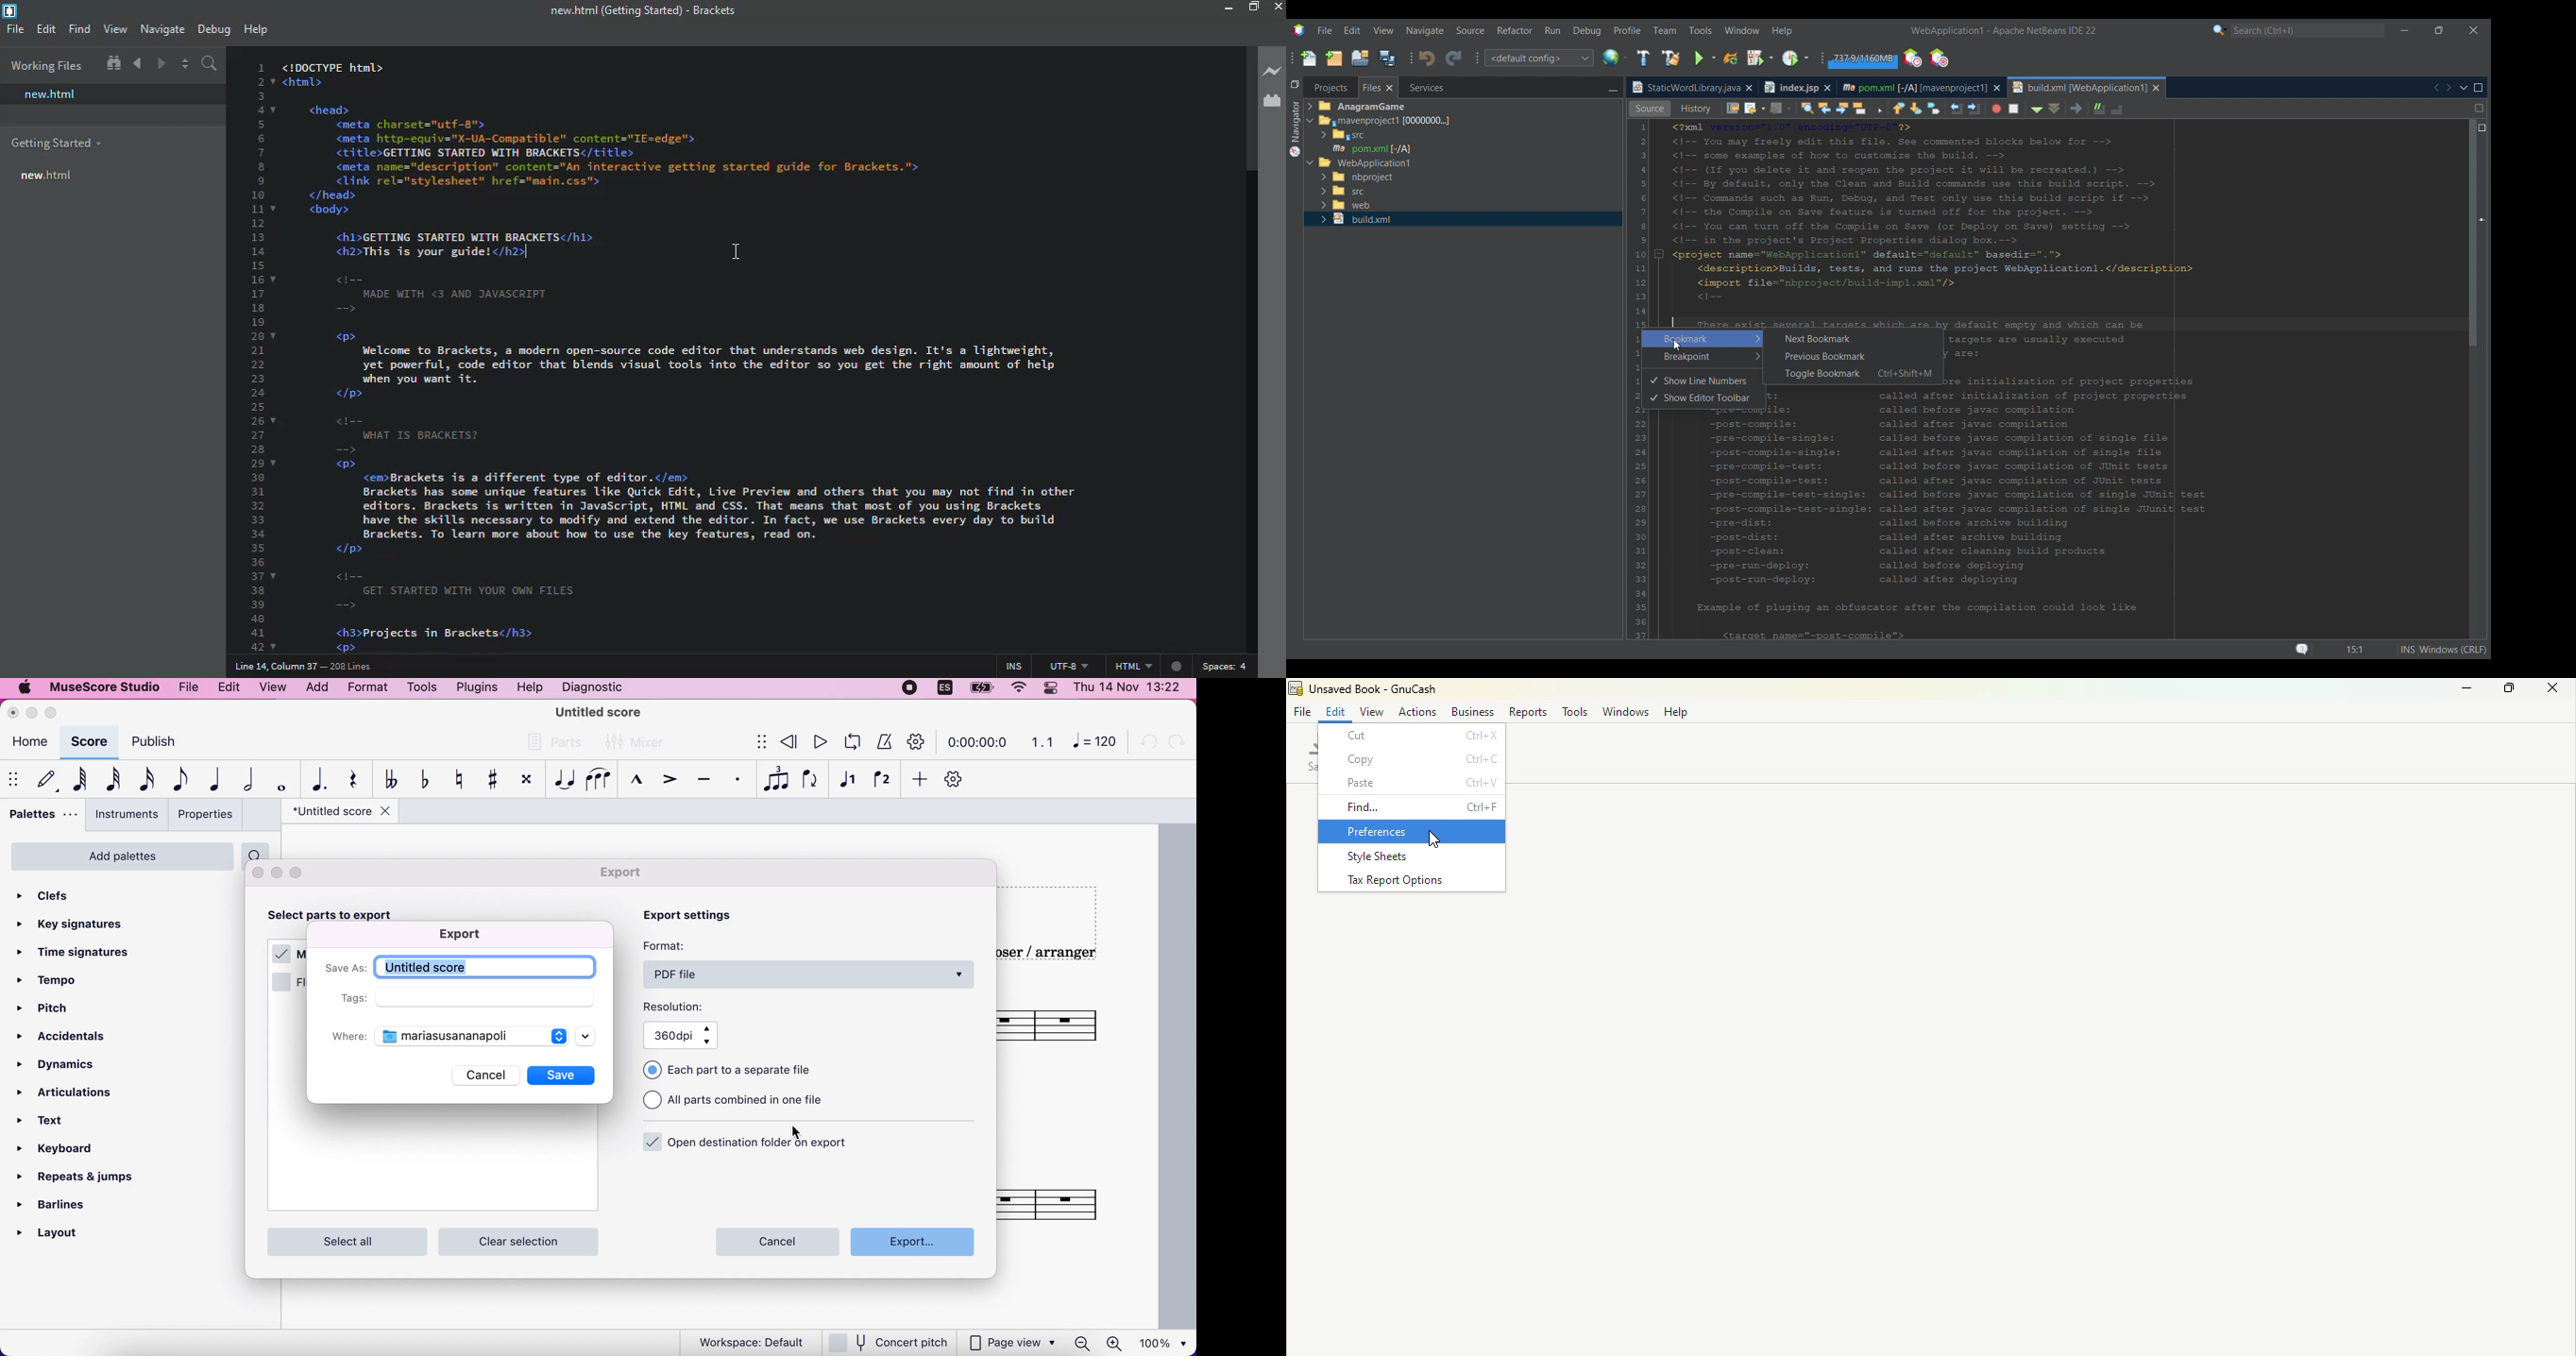  Describe the element at coordinates (1225, 667) in the screenshot. I see `spaces` at that location.